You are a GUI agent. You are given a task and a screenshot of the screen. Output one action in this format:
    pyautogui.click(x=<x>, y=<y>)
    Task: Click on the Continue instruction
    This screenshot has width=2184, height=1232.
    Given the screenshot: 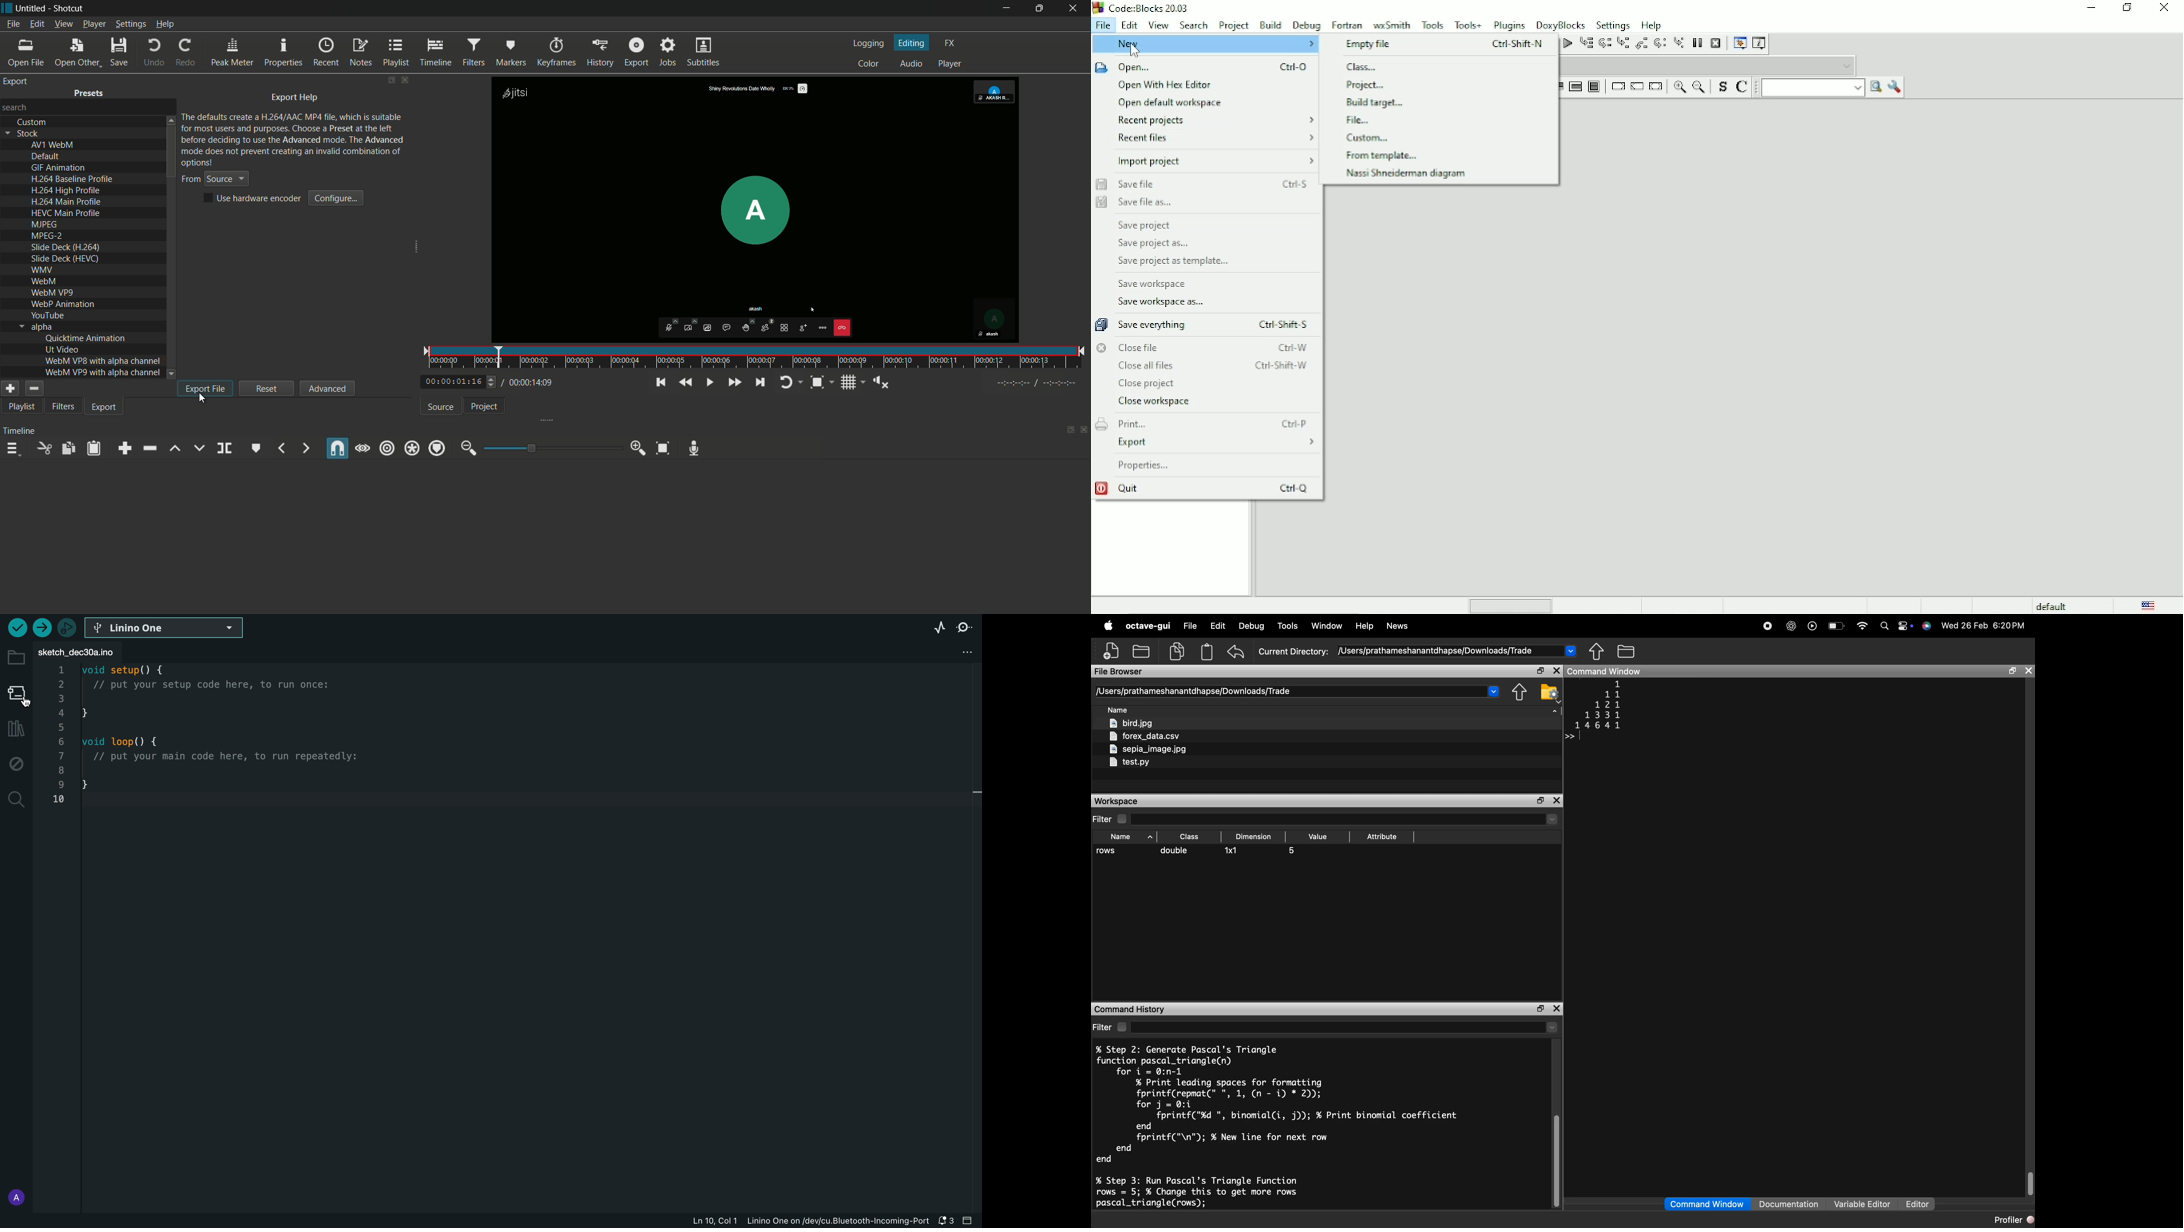 What is the action you would take?
    pyautogui.click(x=1636, y=87)
    